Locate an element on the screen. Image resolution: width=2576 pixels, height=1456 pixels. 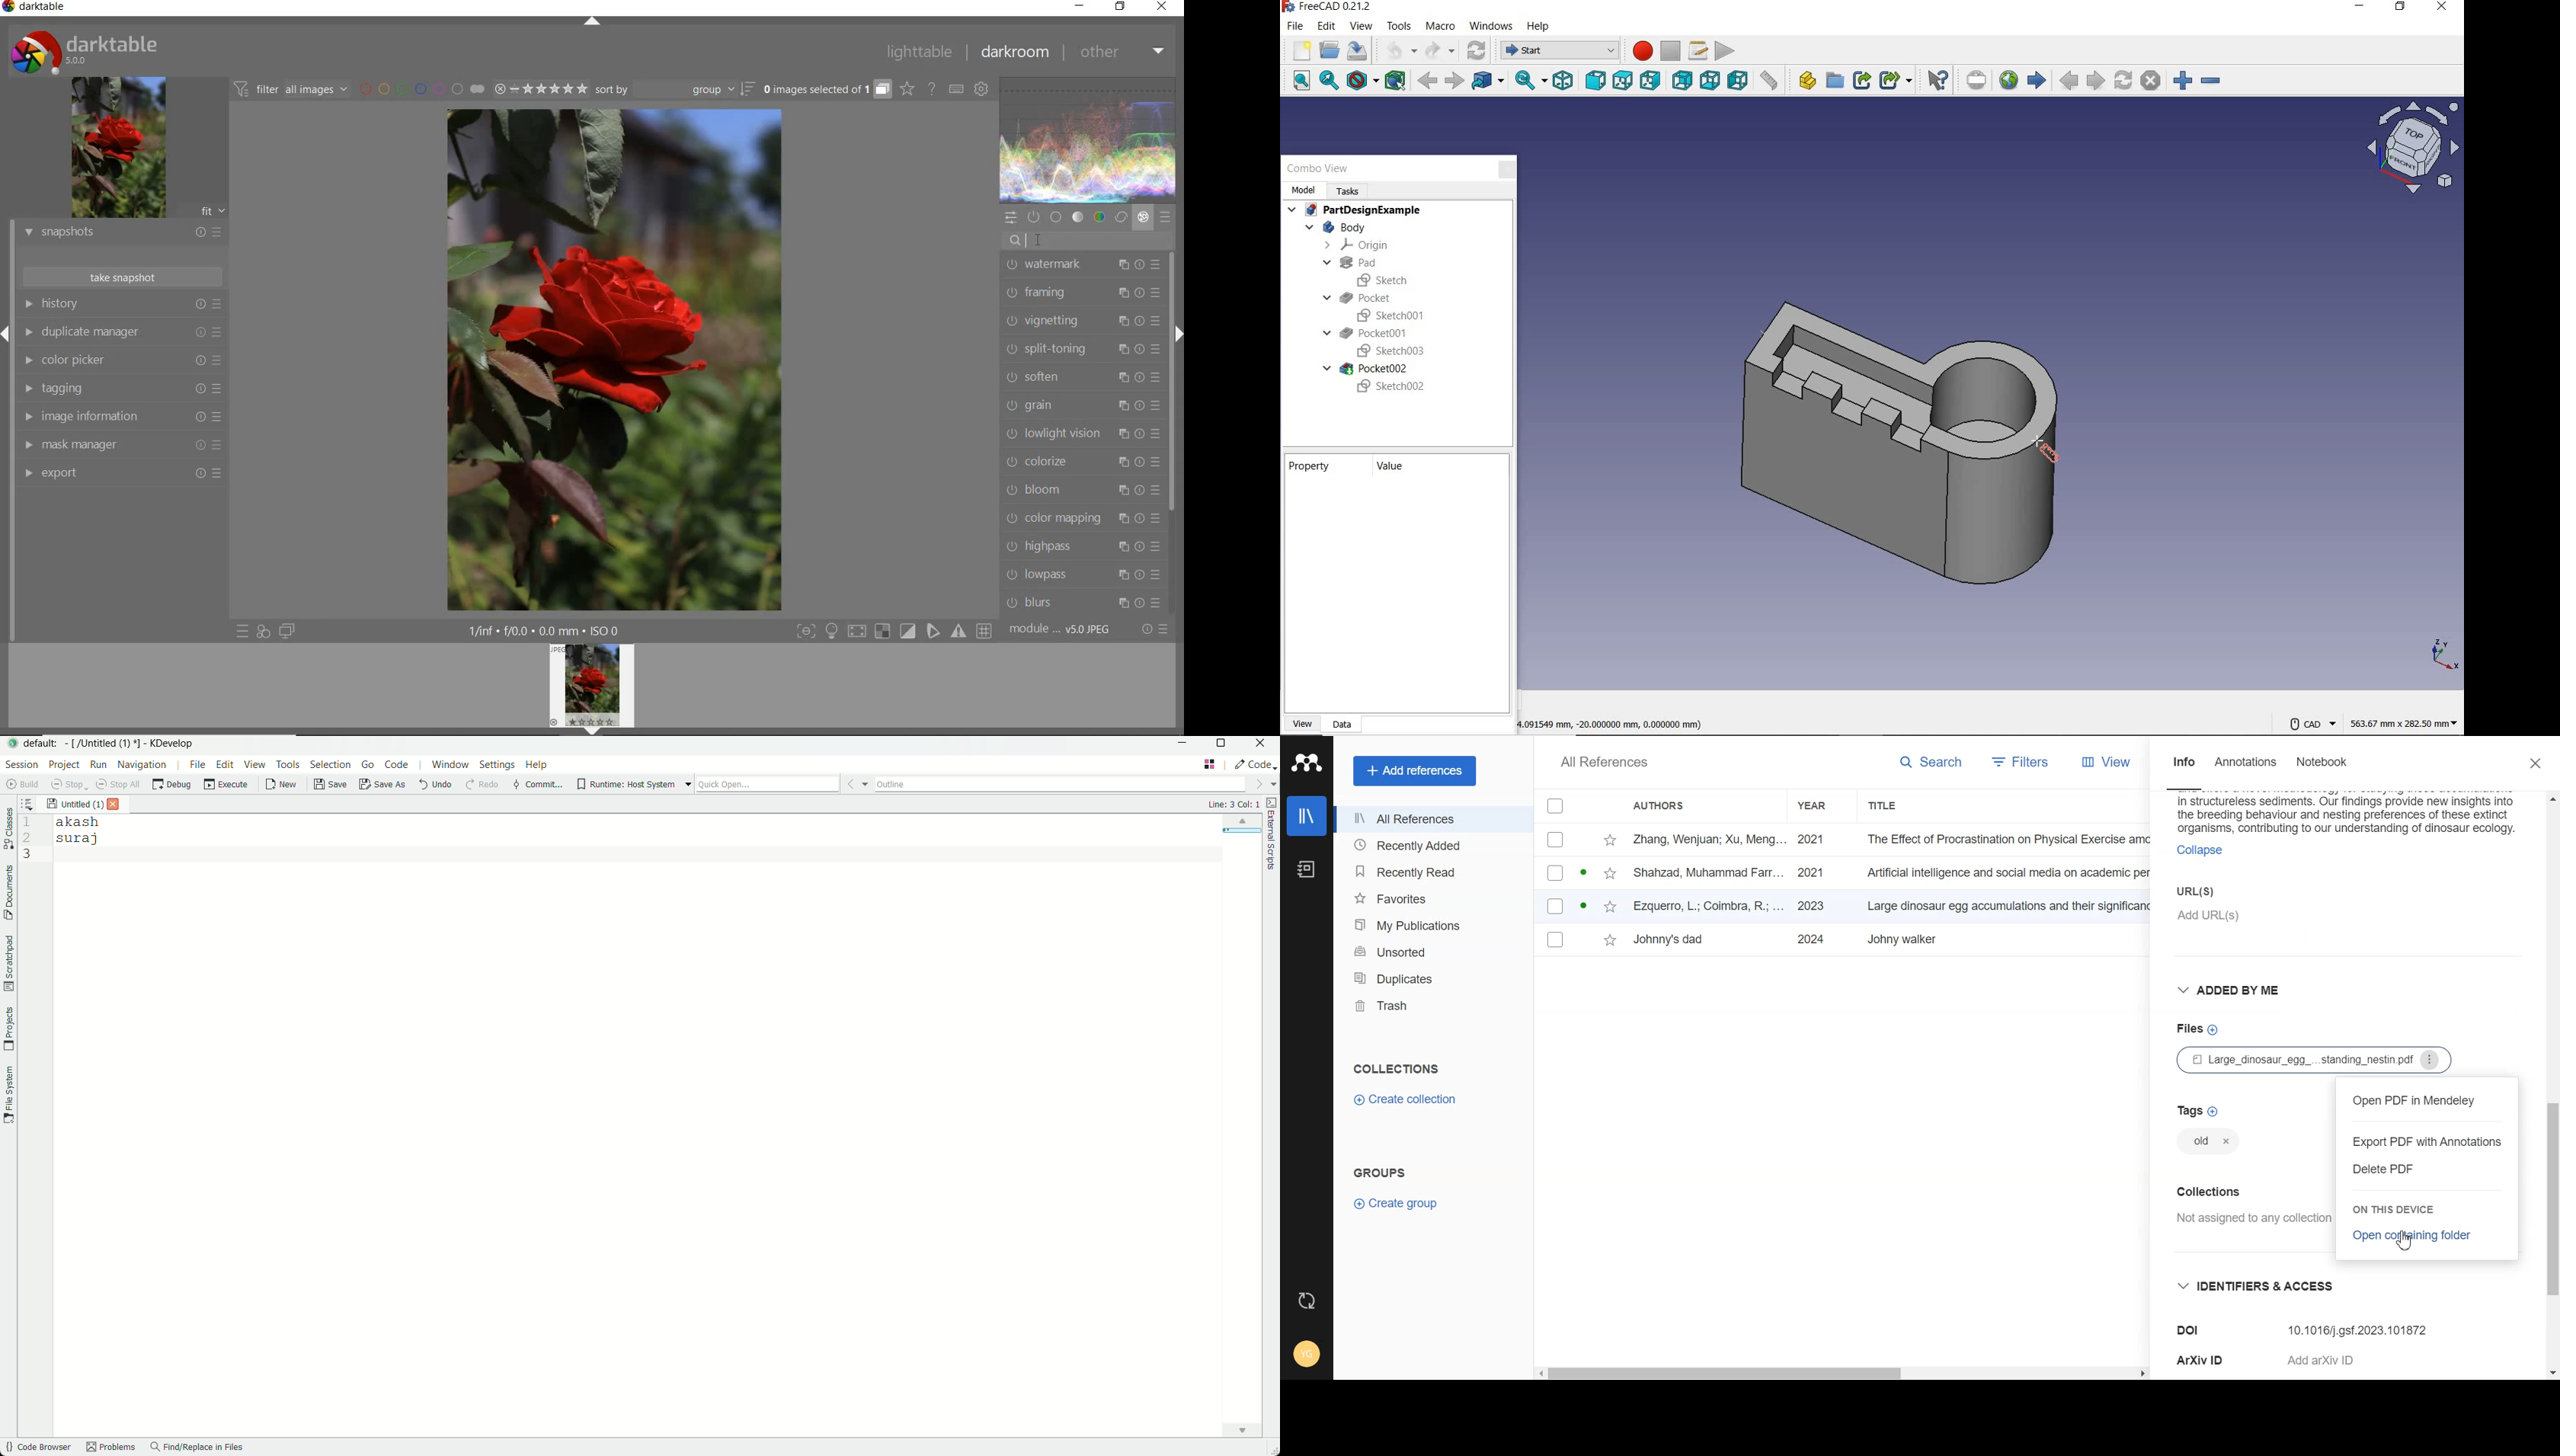
unread is located at coordinates (1582, 905).